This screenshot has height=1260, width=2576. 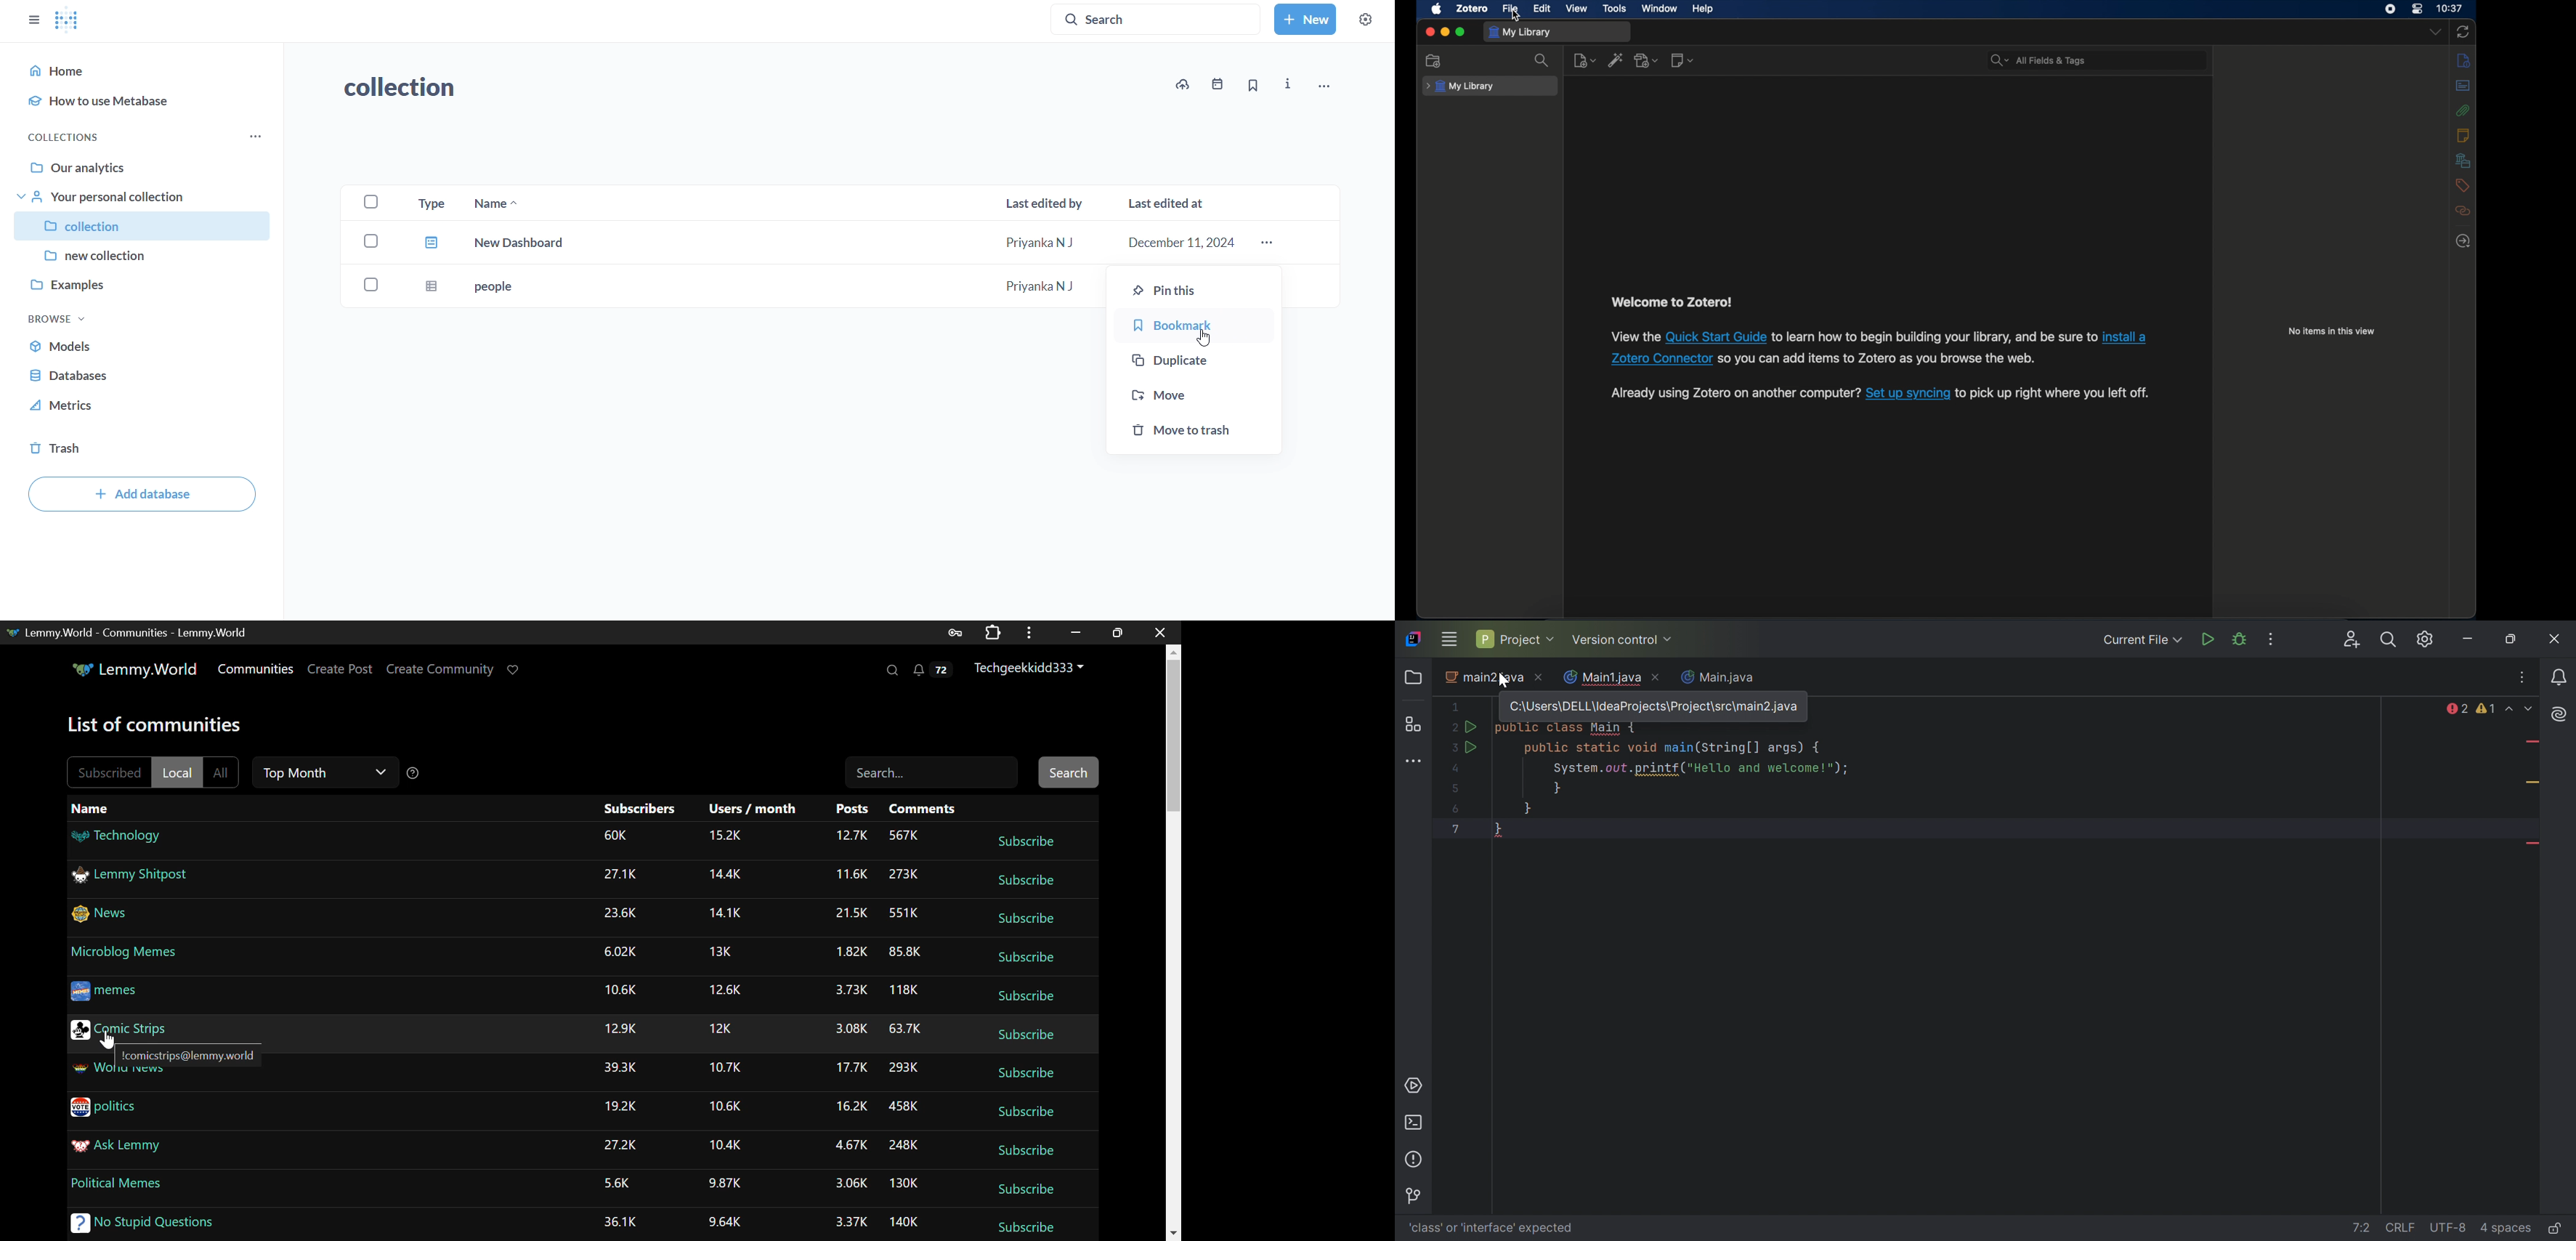 What do you see at coordinates (1616, 61) in the screenshot?
I see `add item  by identifier` at bounding box center [1616, 61].